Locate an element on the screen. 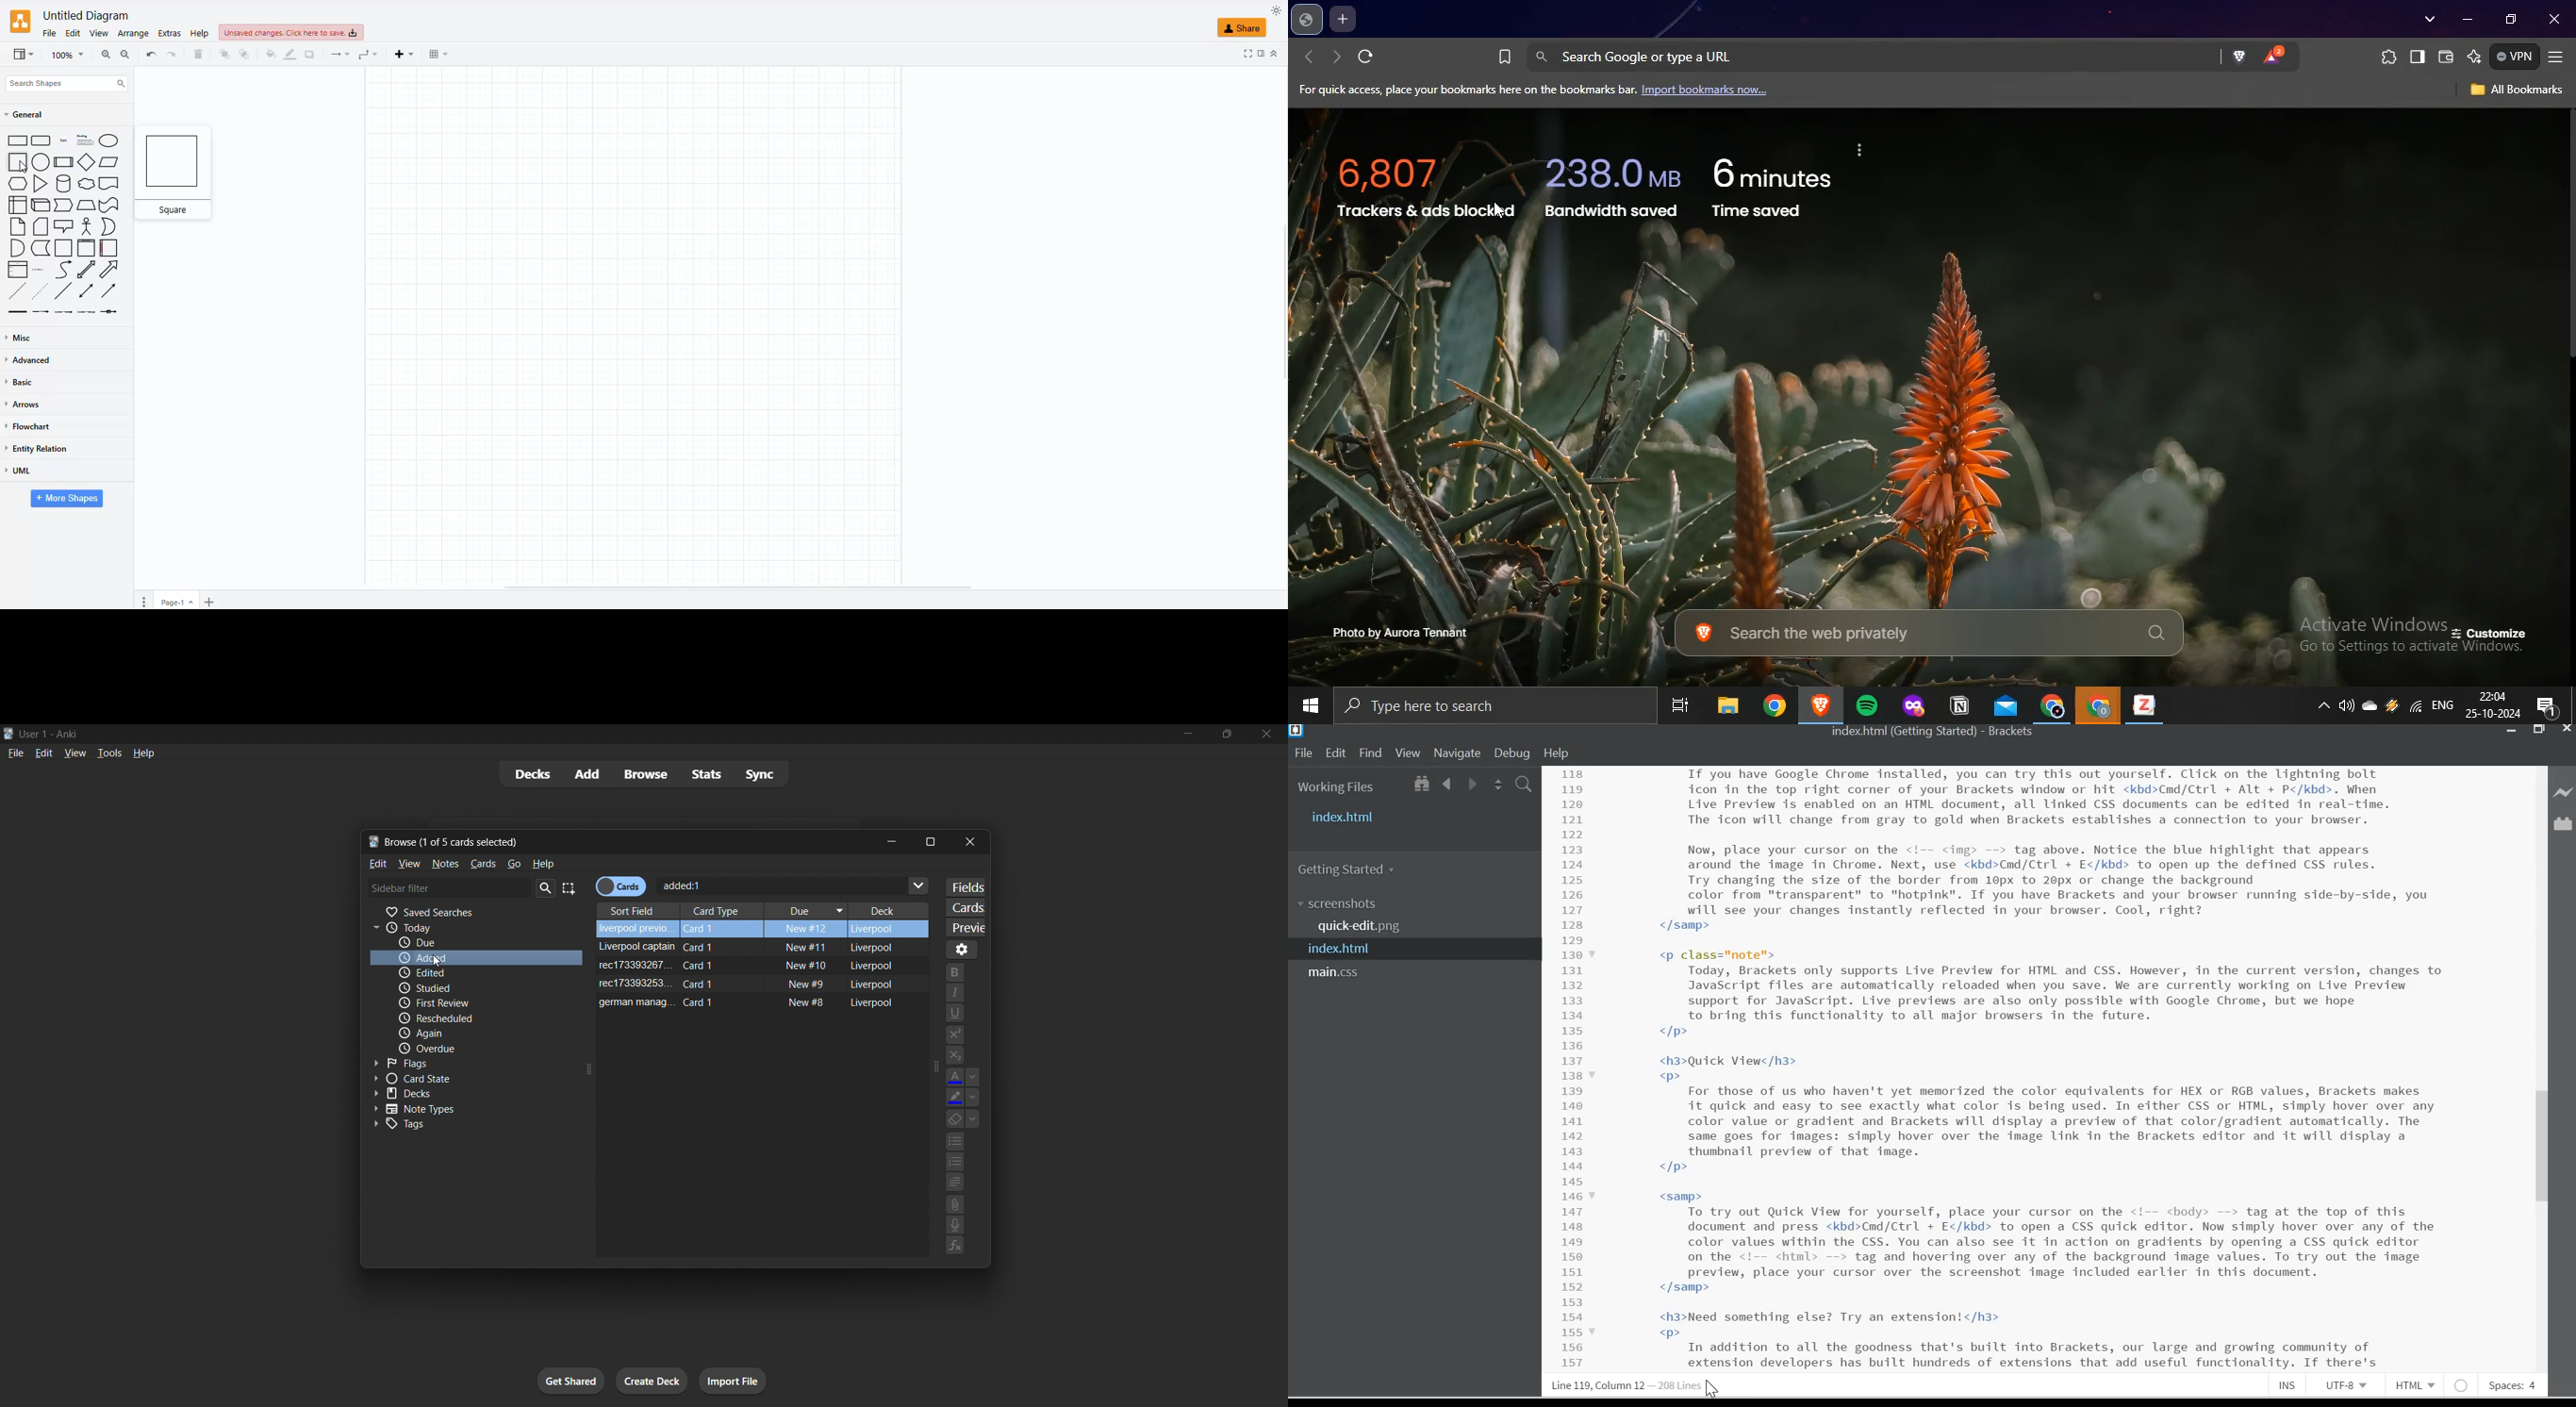 This screenshot has width=2576, height=1428. close is located at coordinates (1268, 736).